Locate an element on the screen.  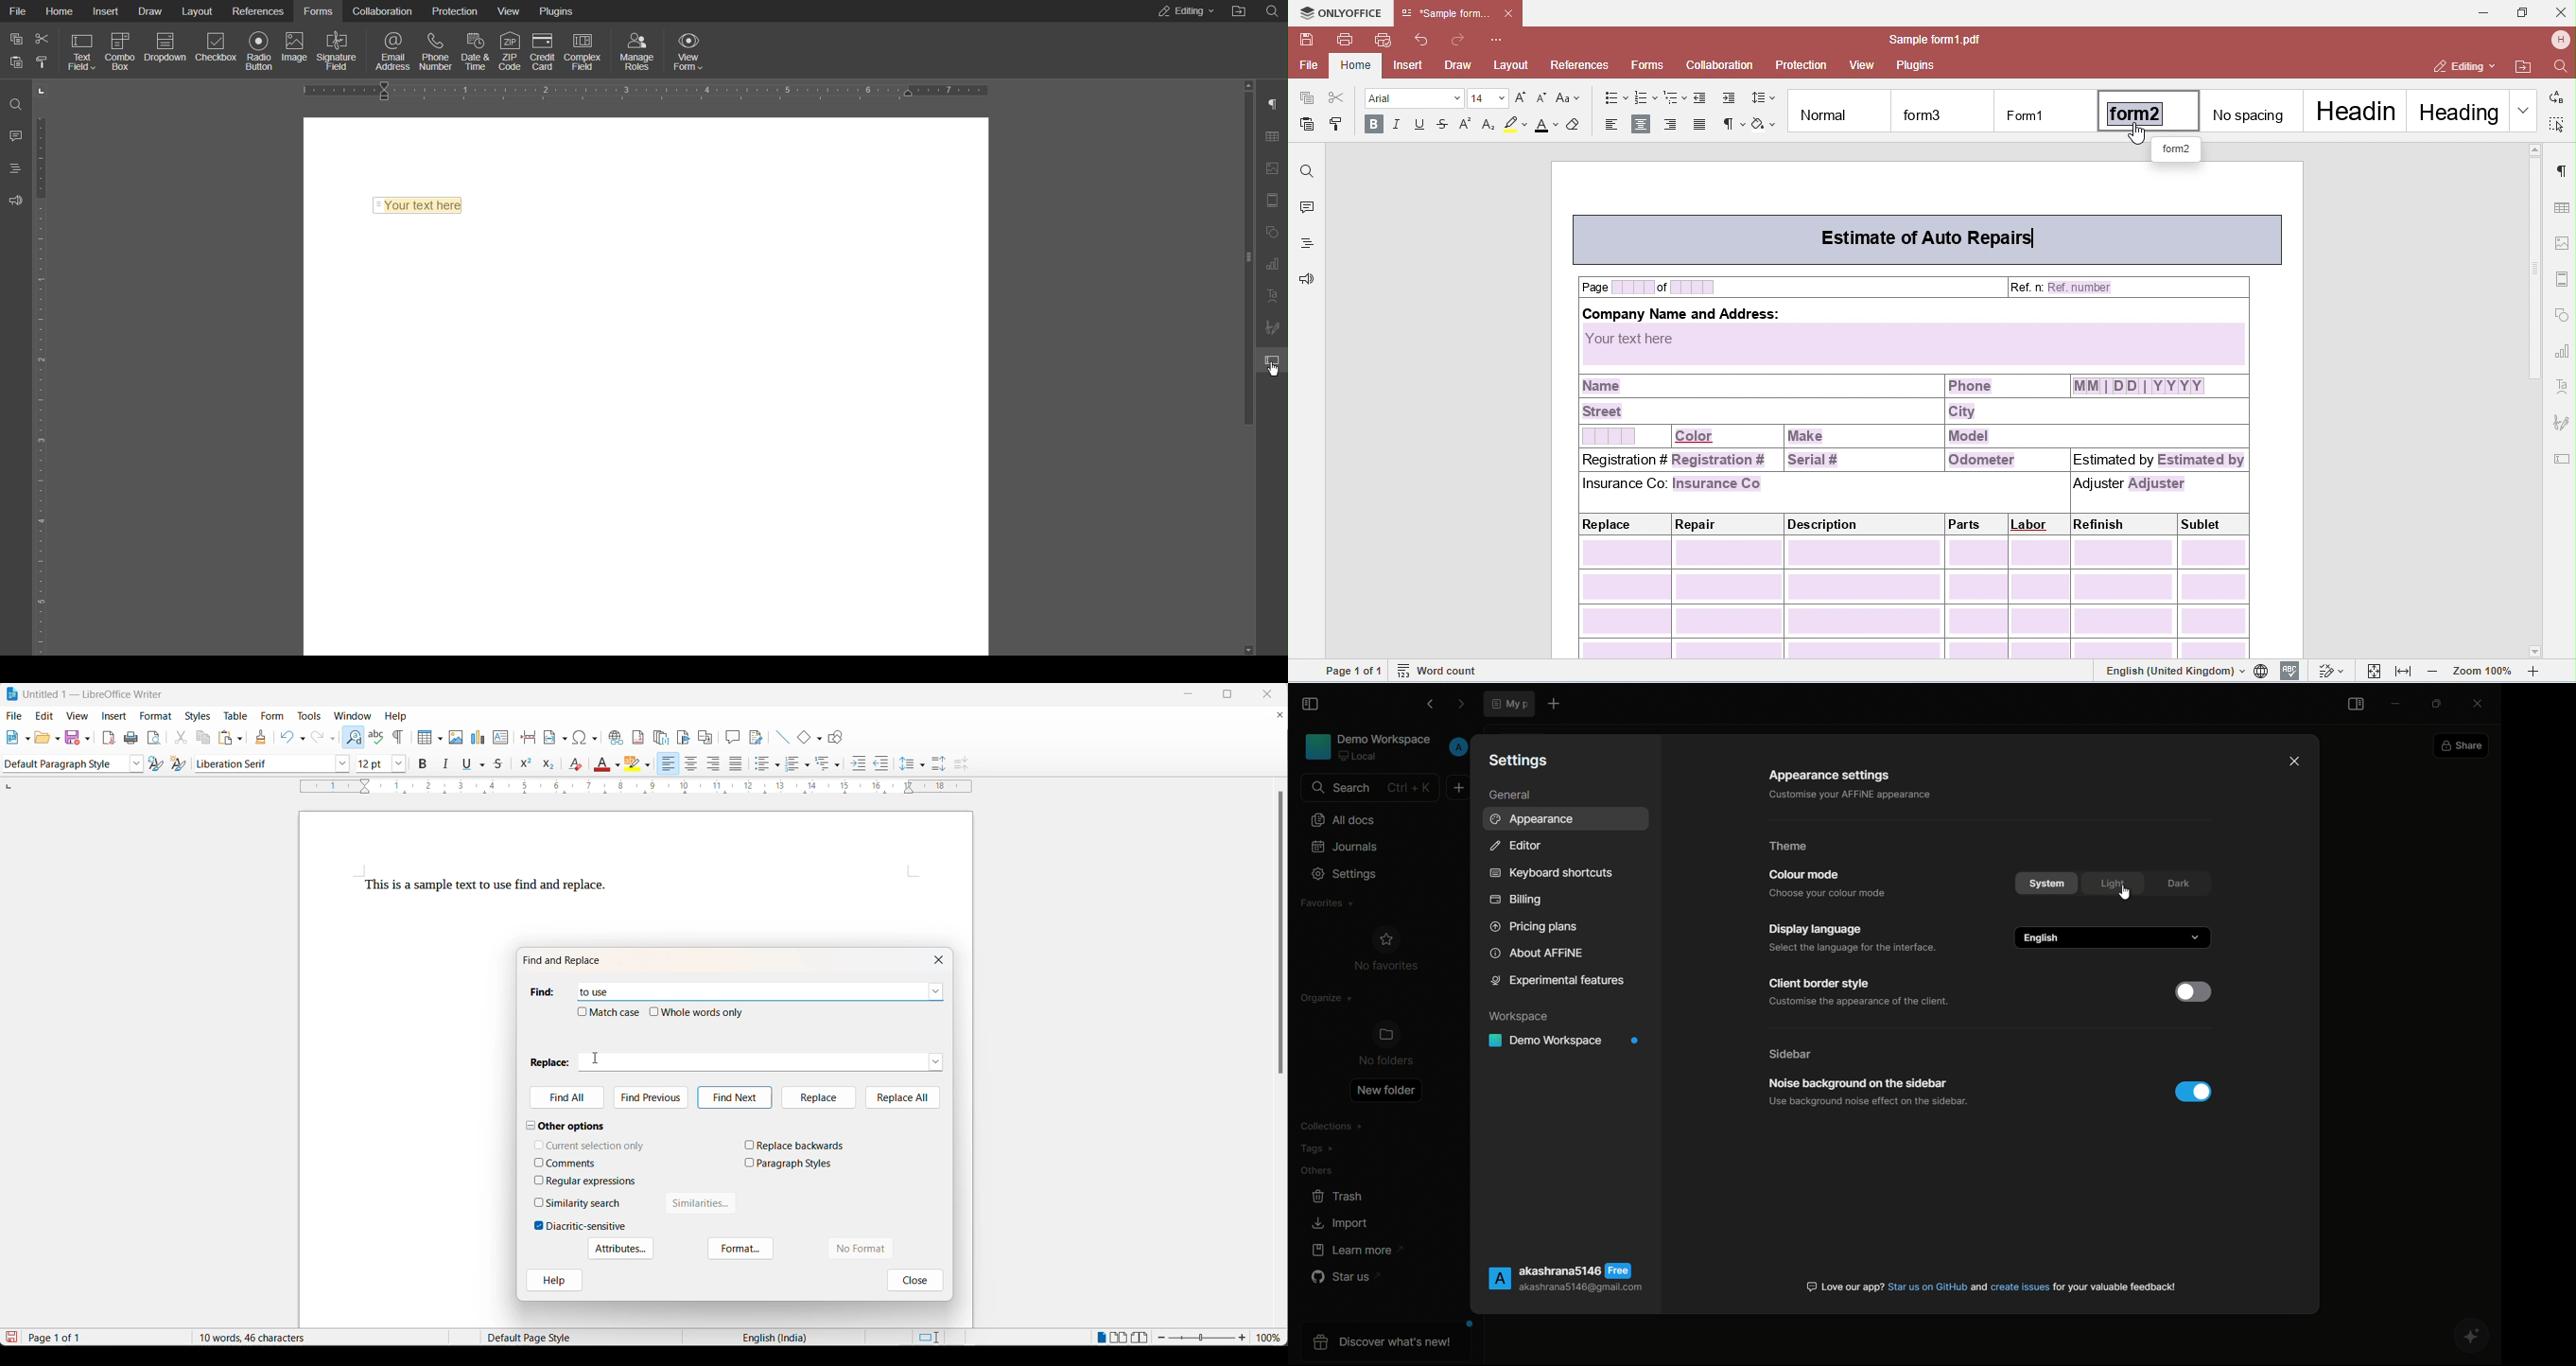
format is located at coordinates (742, 1250).